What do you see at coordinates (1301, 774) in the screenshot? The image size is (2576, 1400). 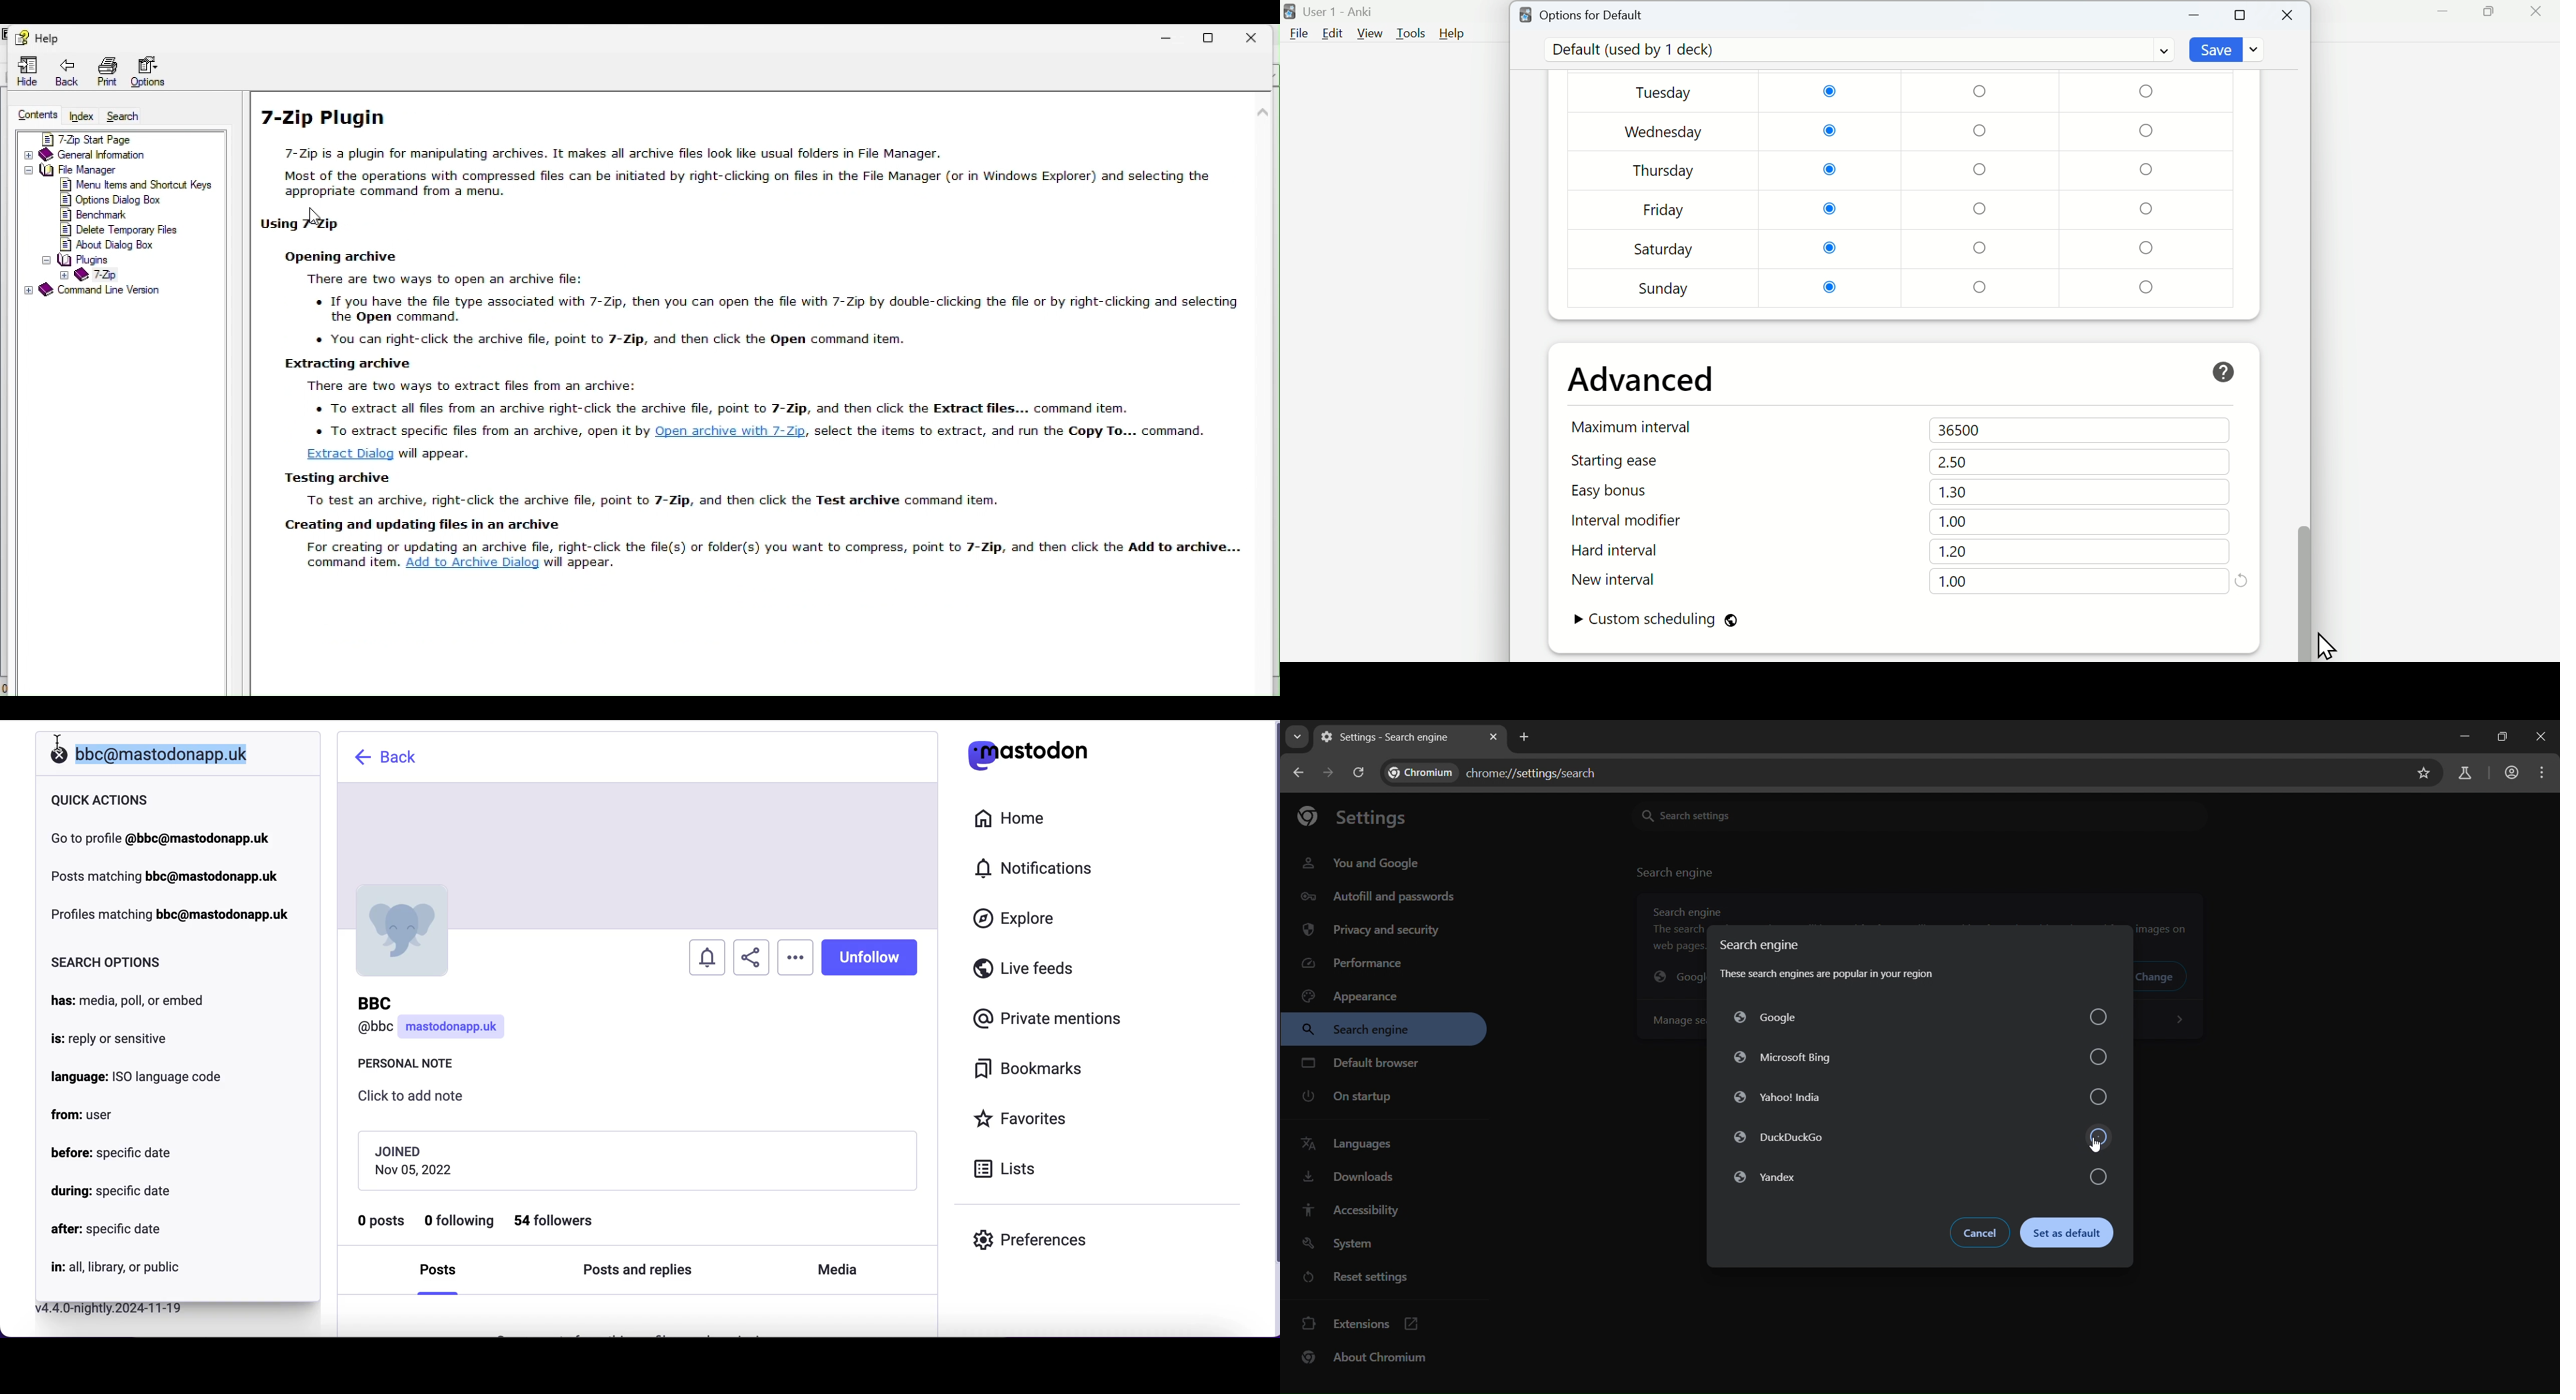 I see `go back 1 page` at bounding box center [1301, 774].